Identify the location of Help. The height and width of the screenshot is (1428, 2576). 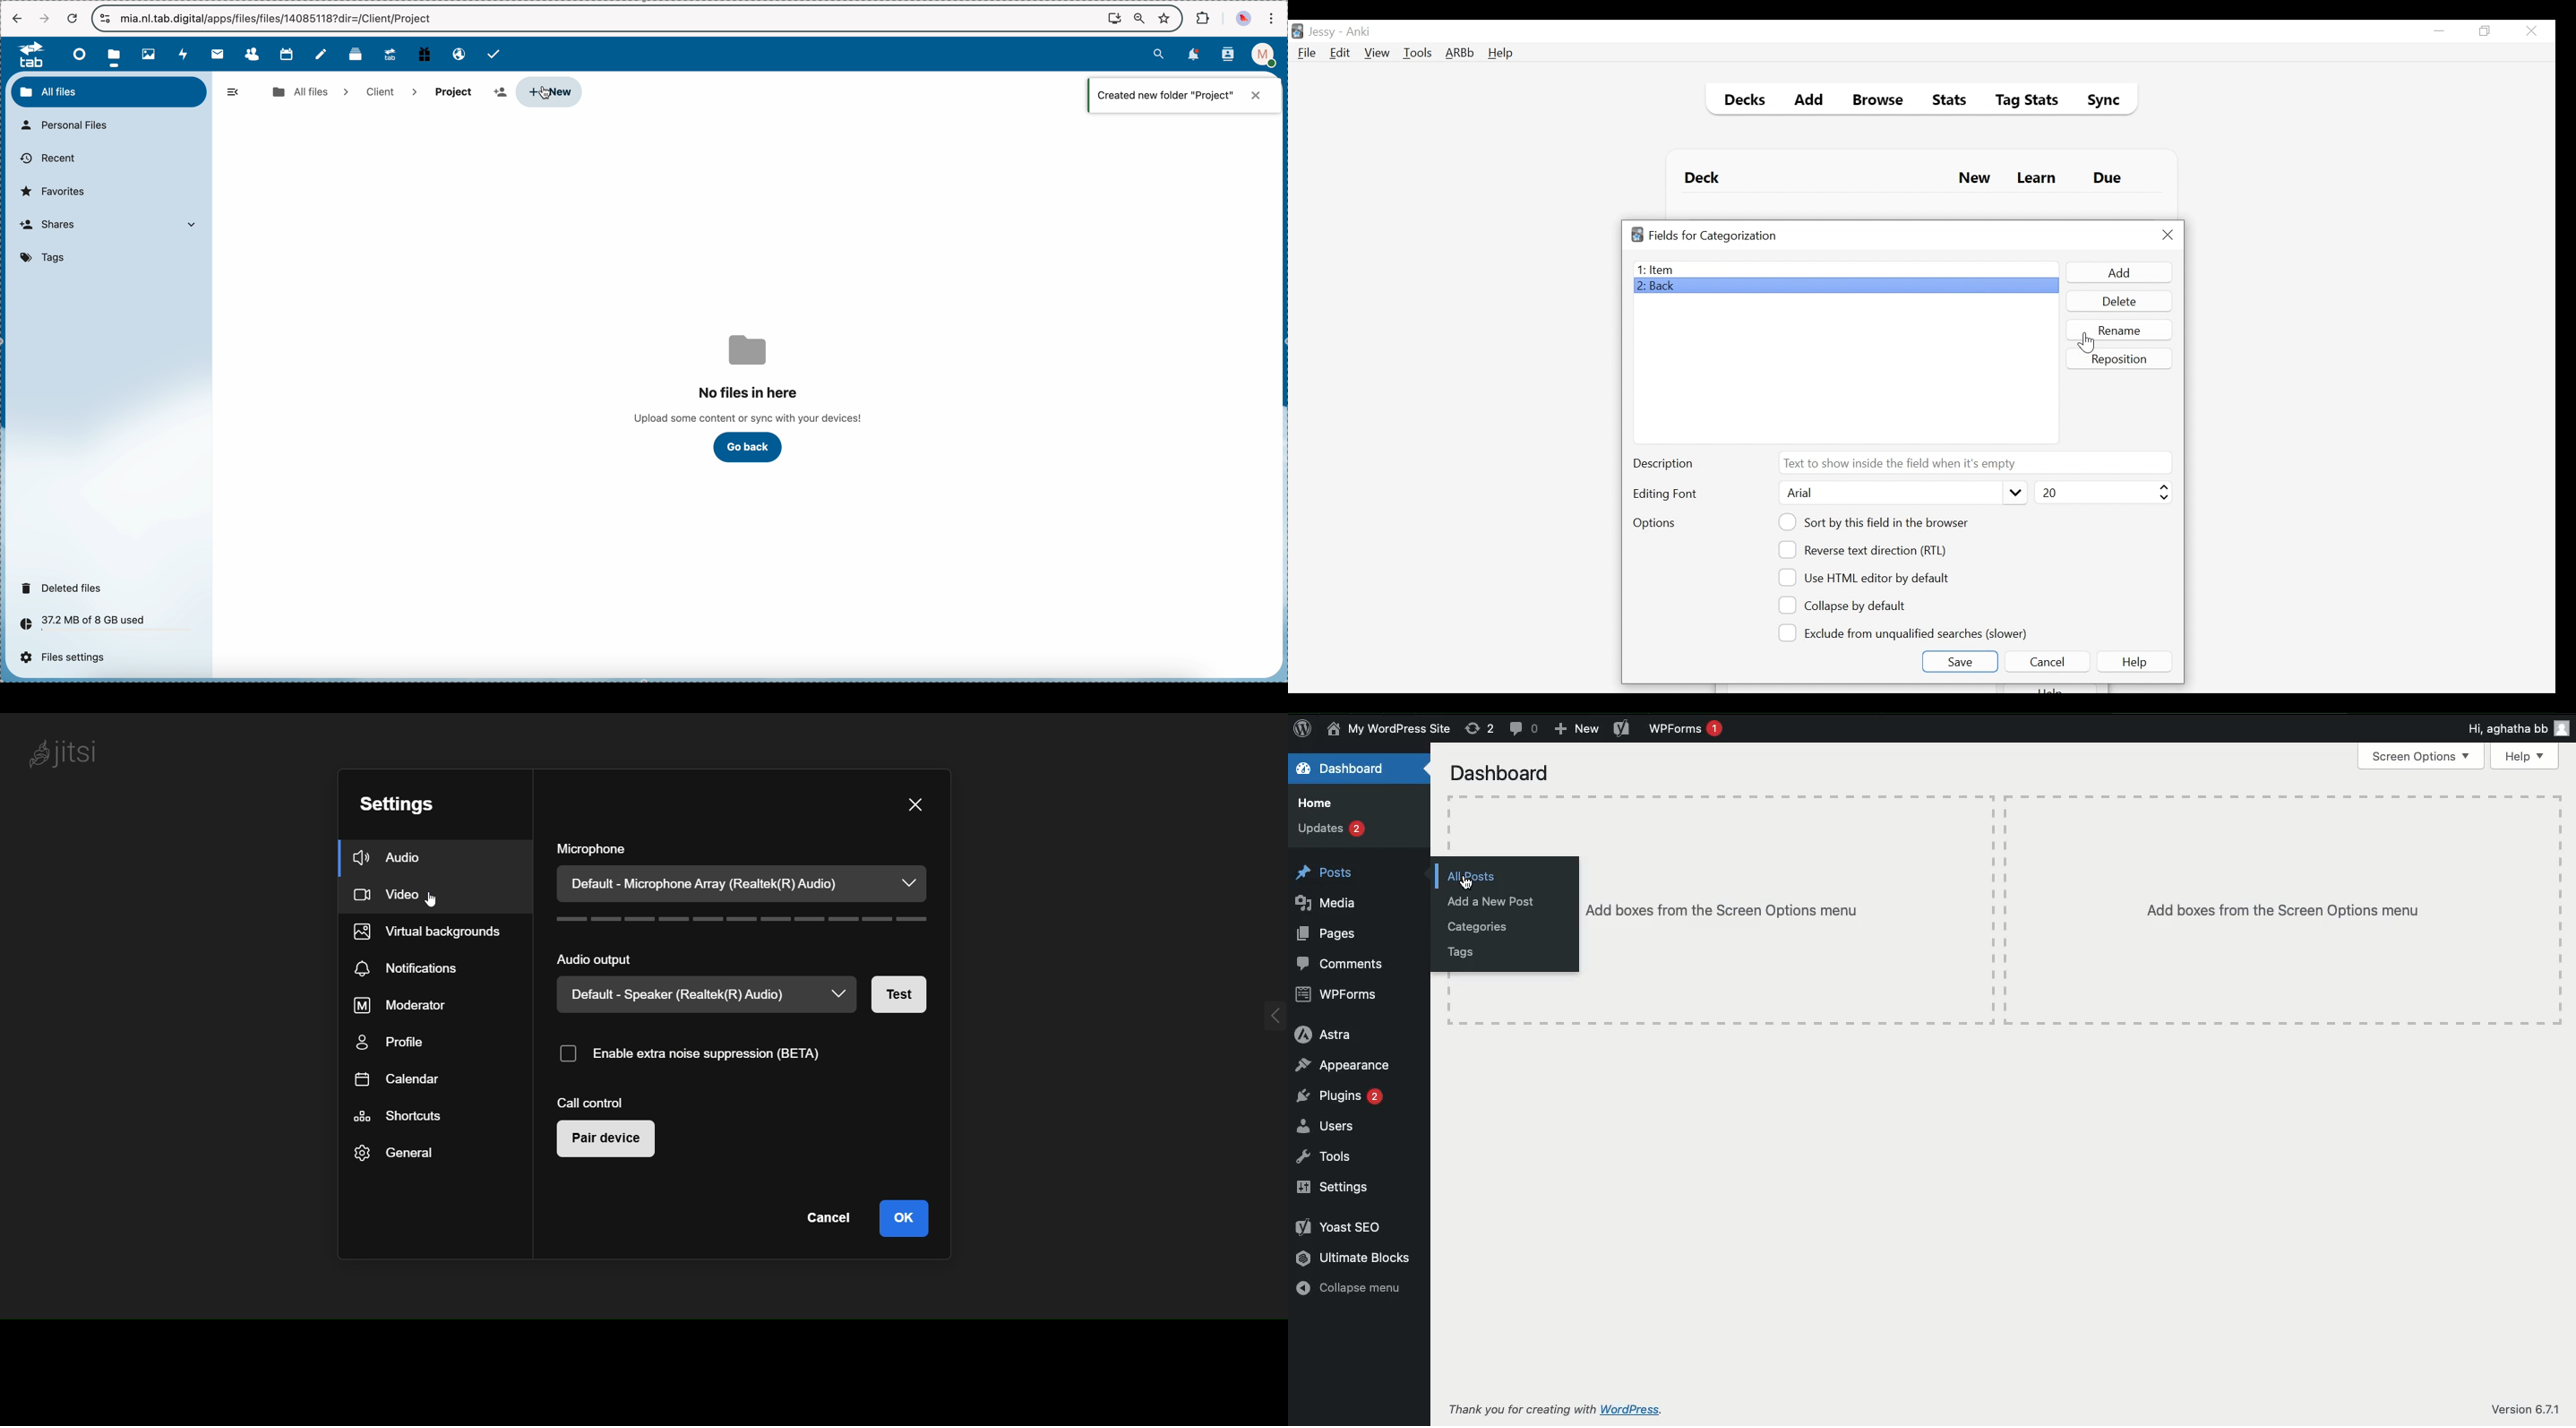
(1500, 54).